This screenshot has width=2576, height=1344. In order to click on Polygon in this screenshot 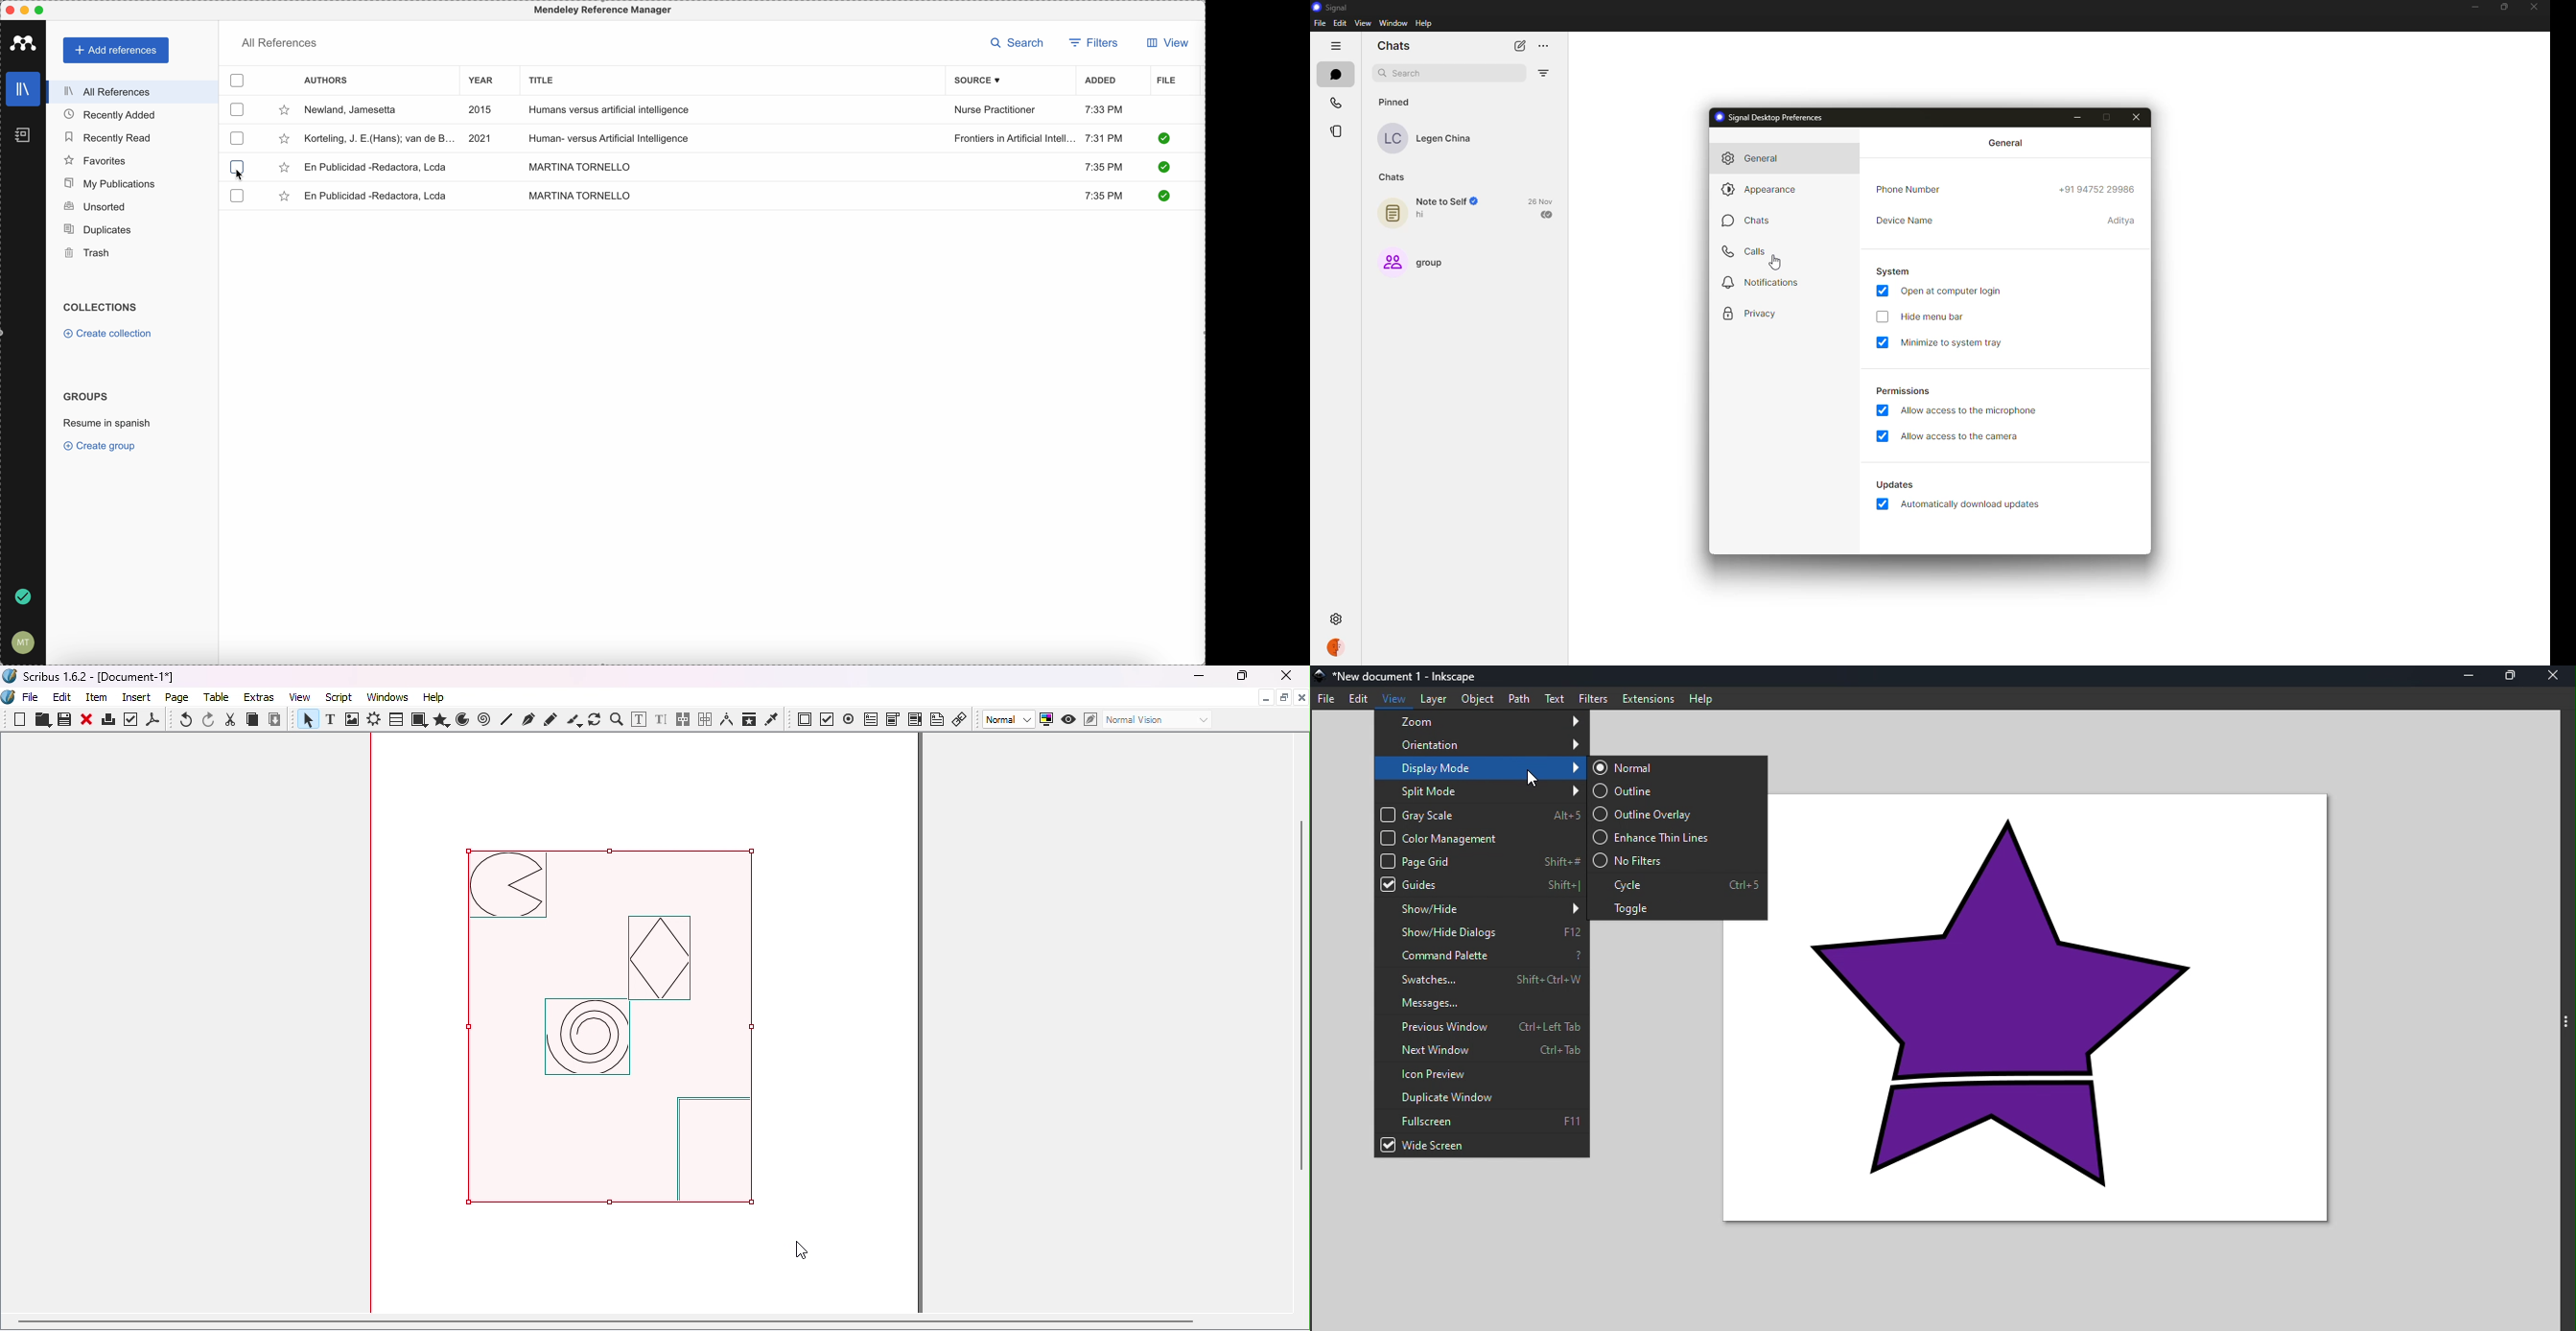, I will do `click(439, 720)`.